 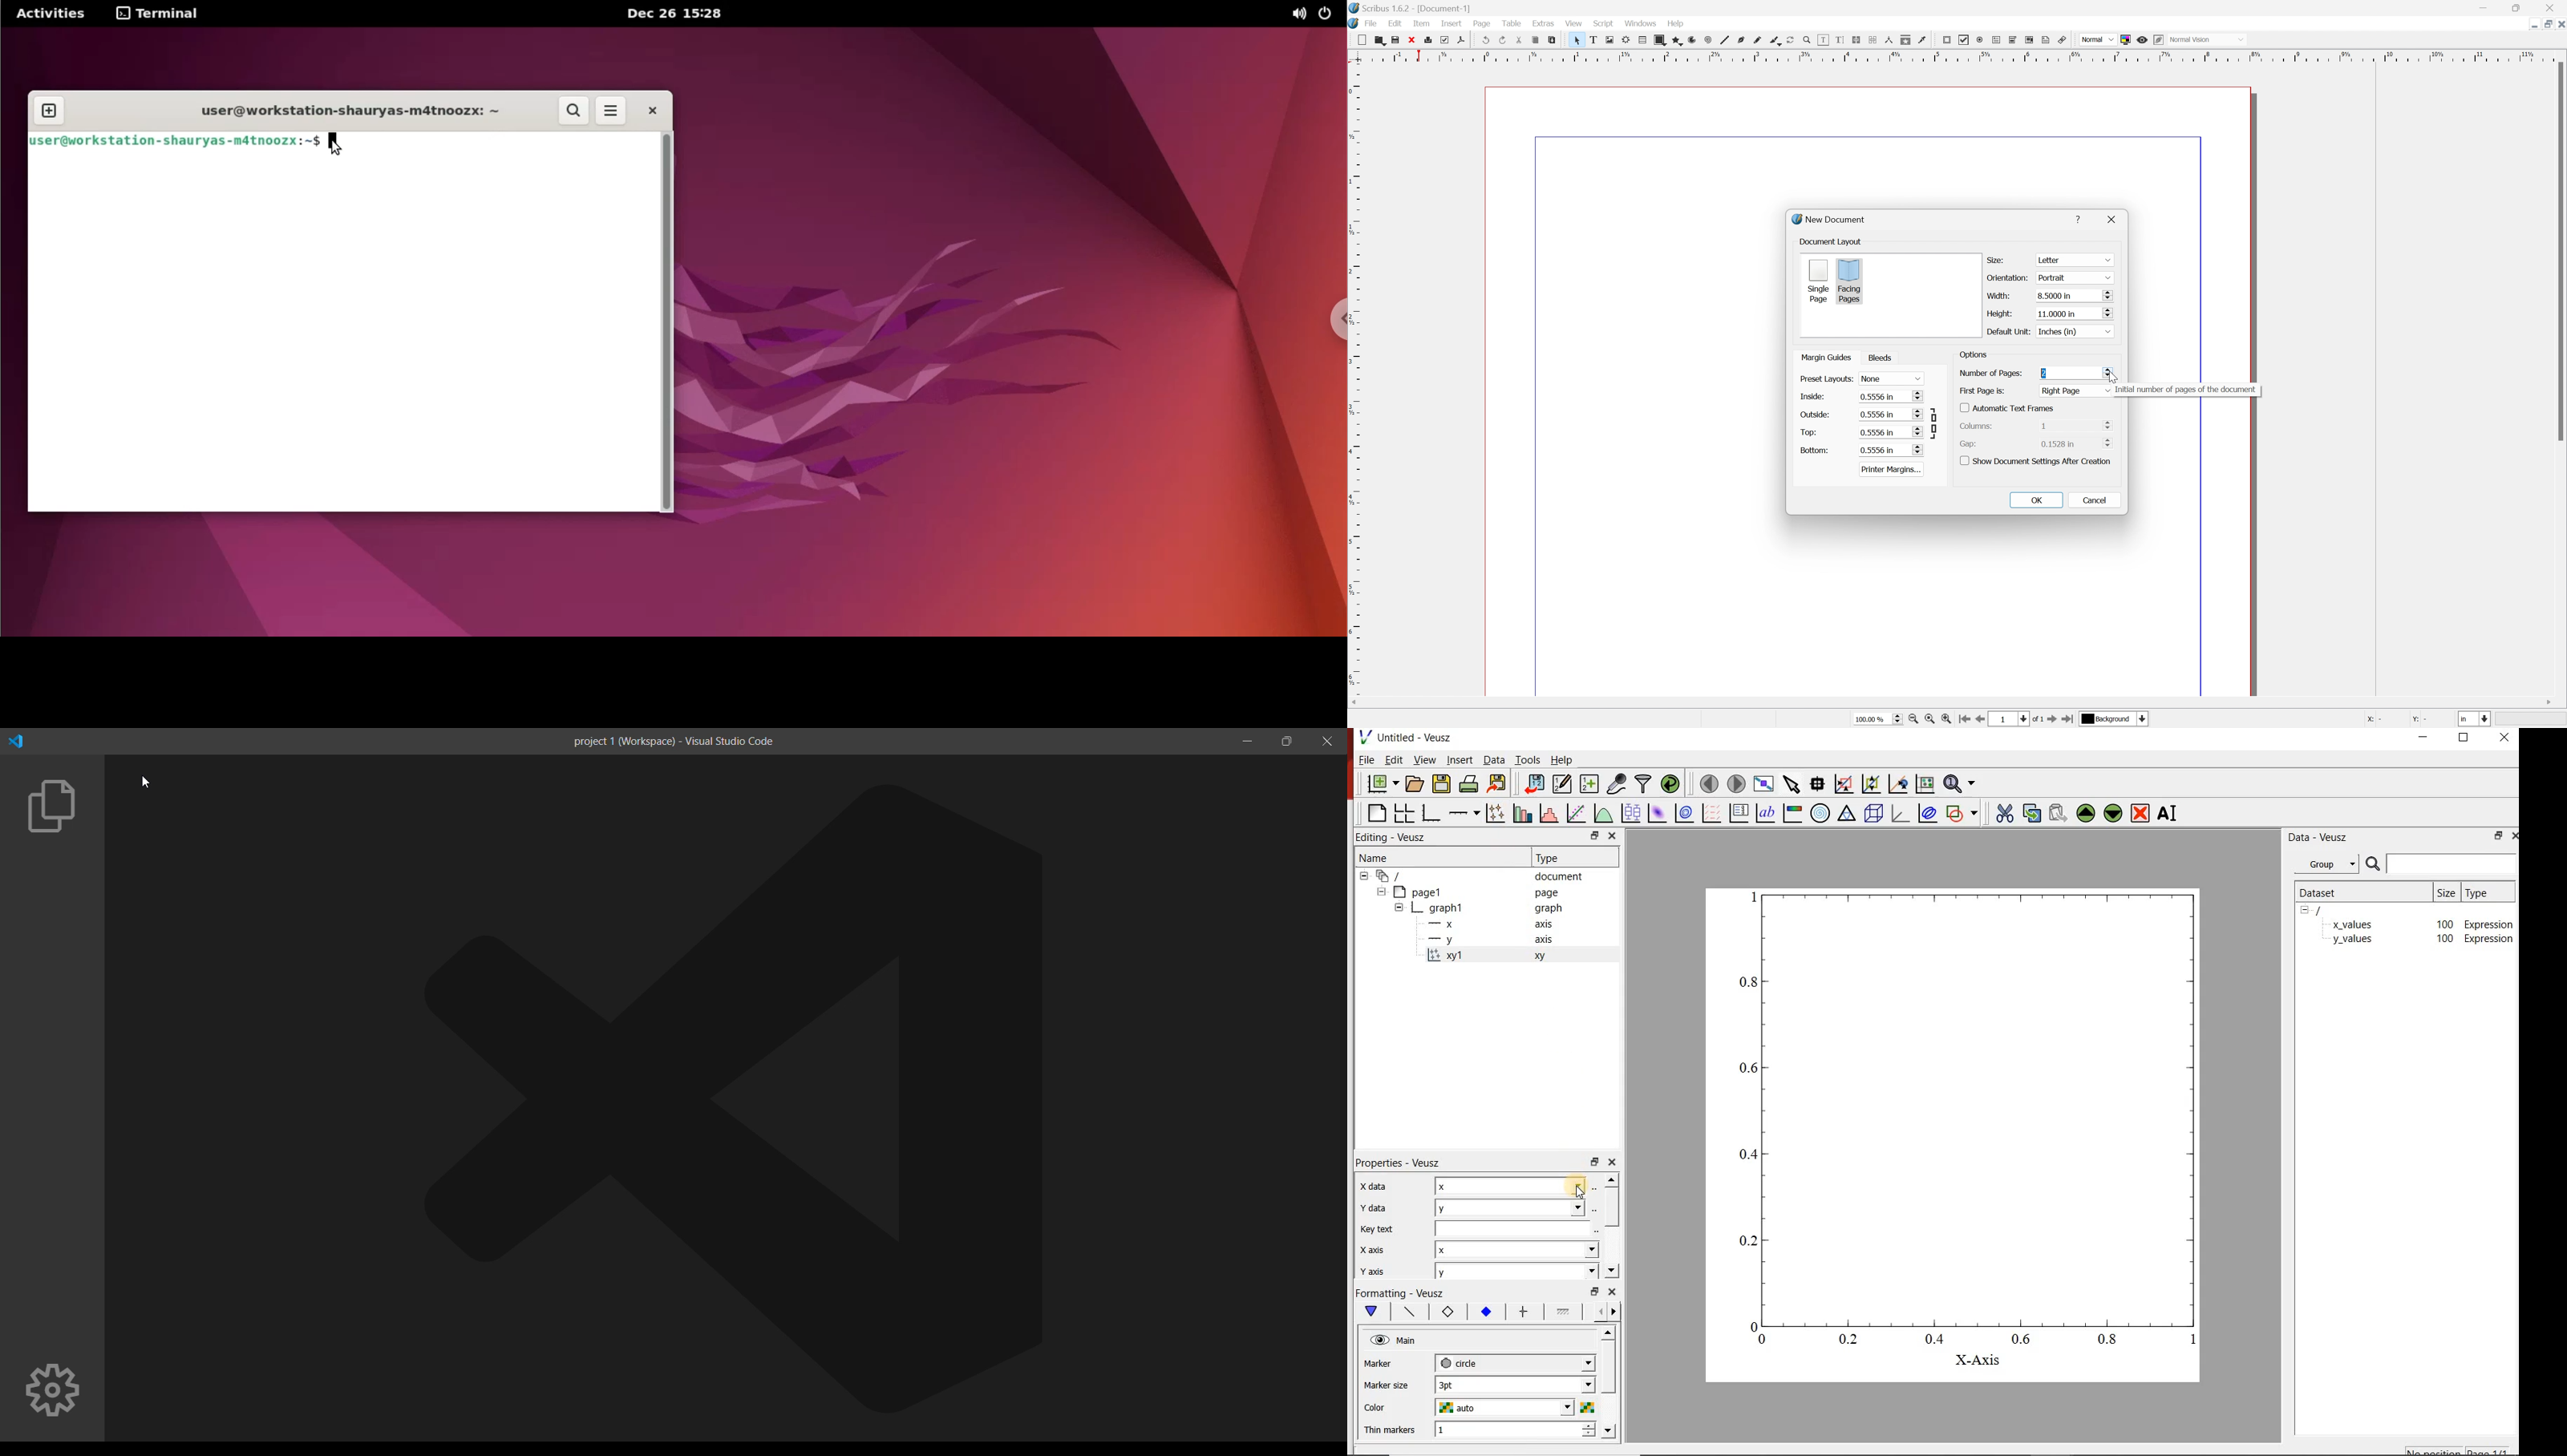 What do you see at coordinates (1380, 40) in the screenshot?
I see `Open` at bounding box center [1380, 40].